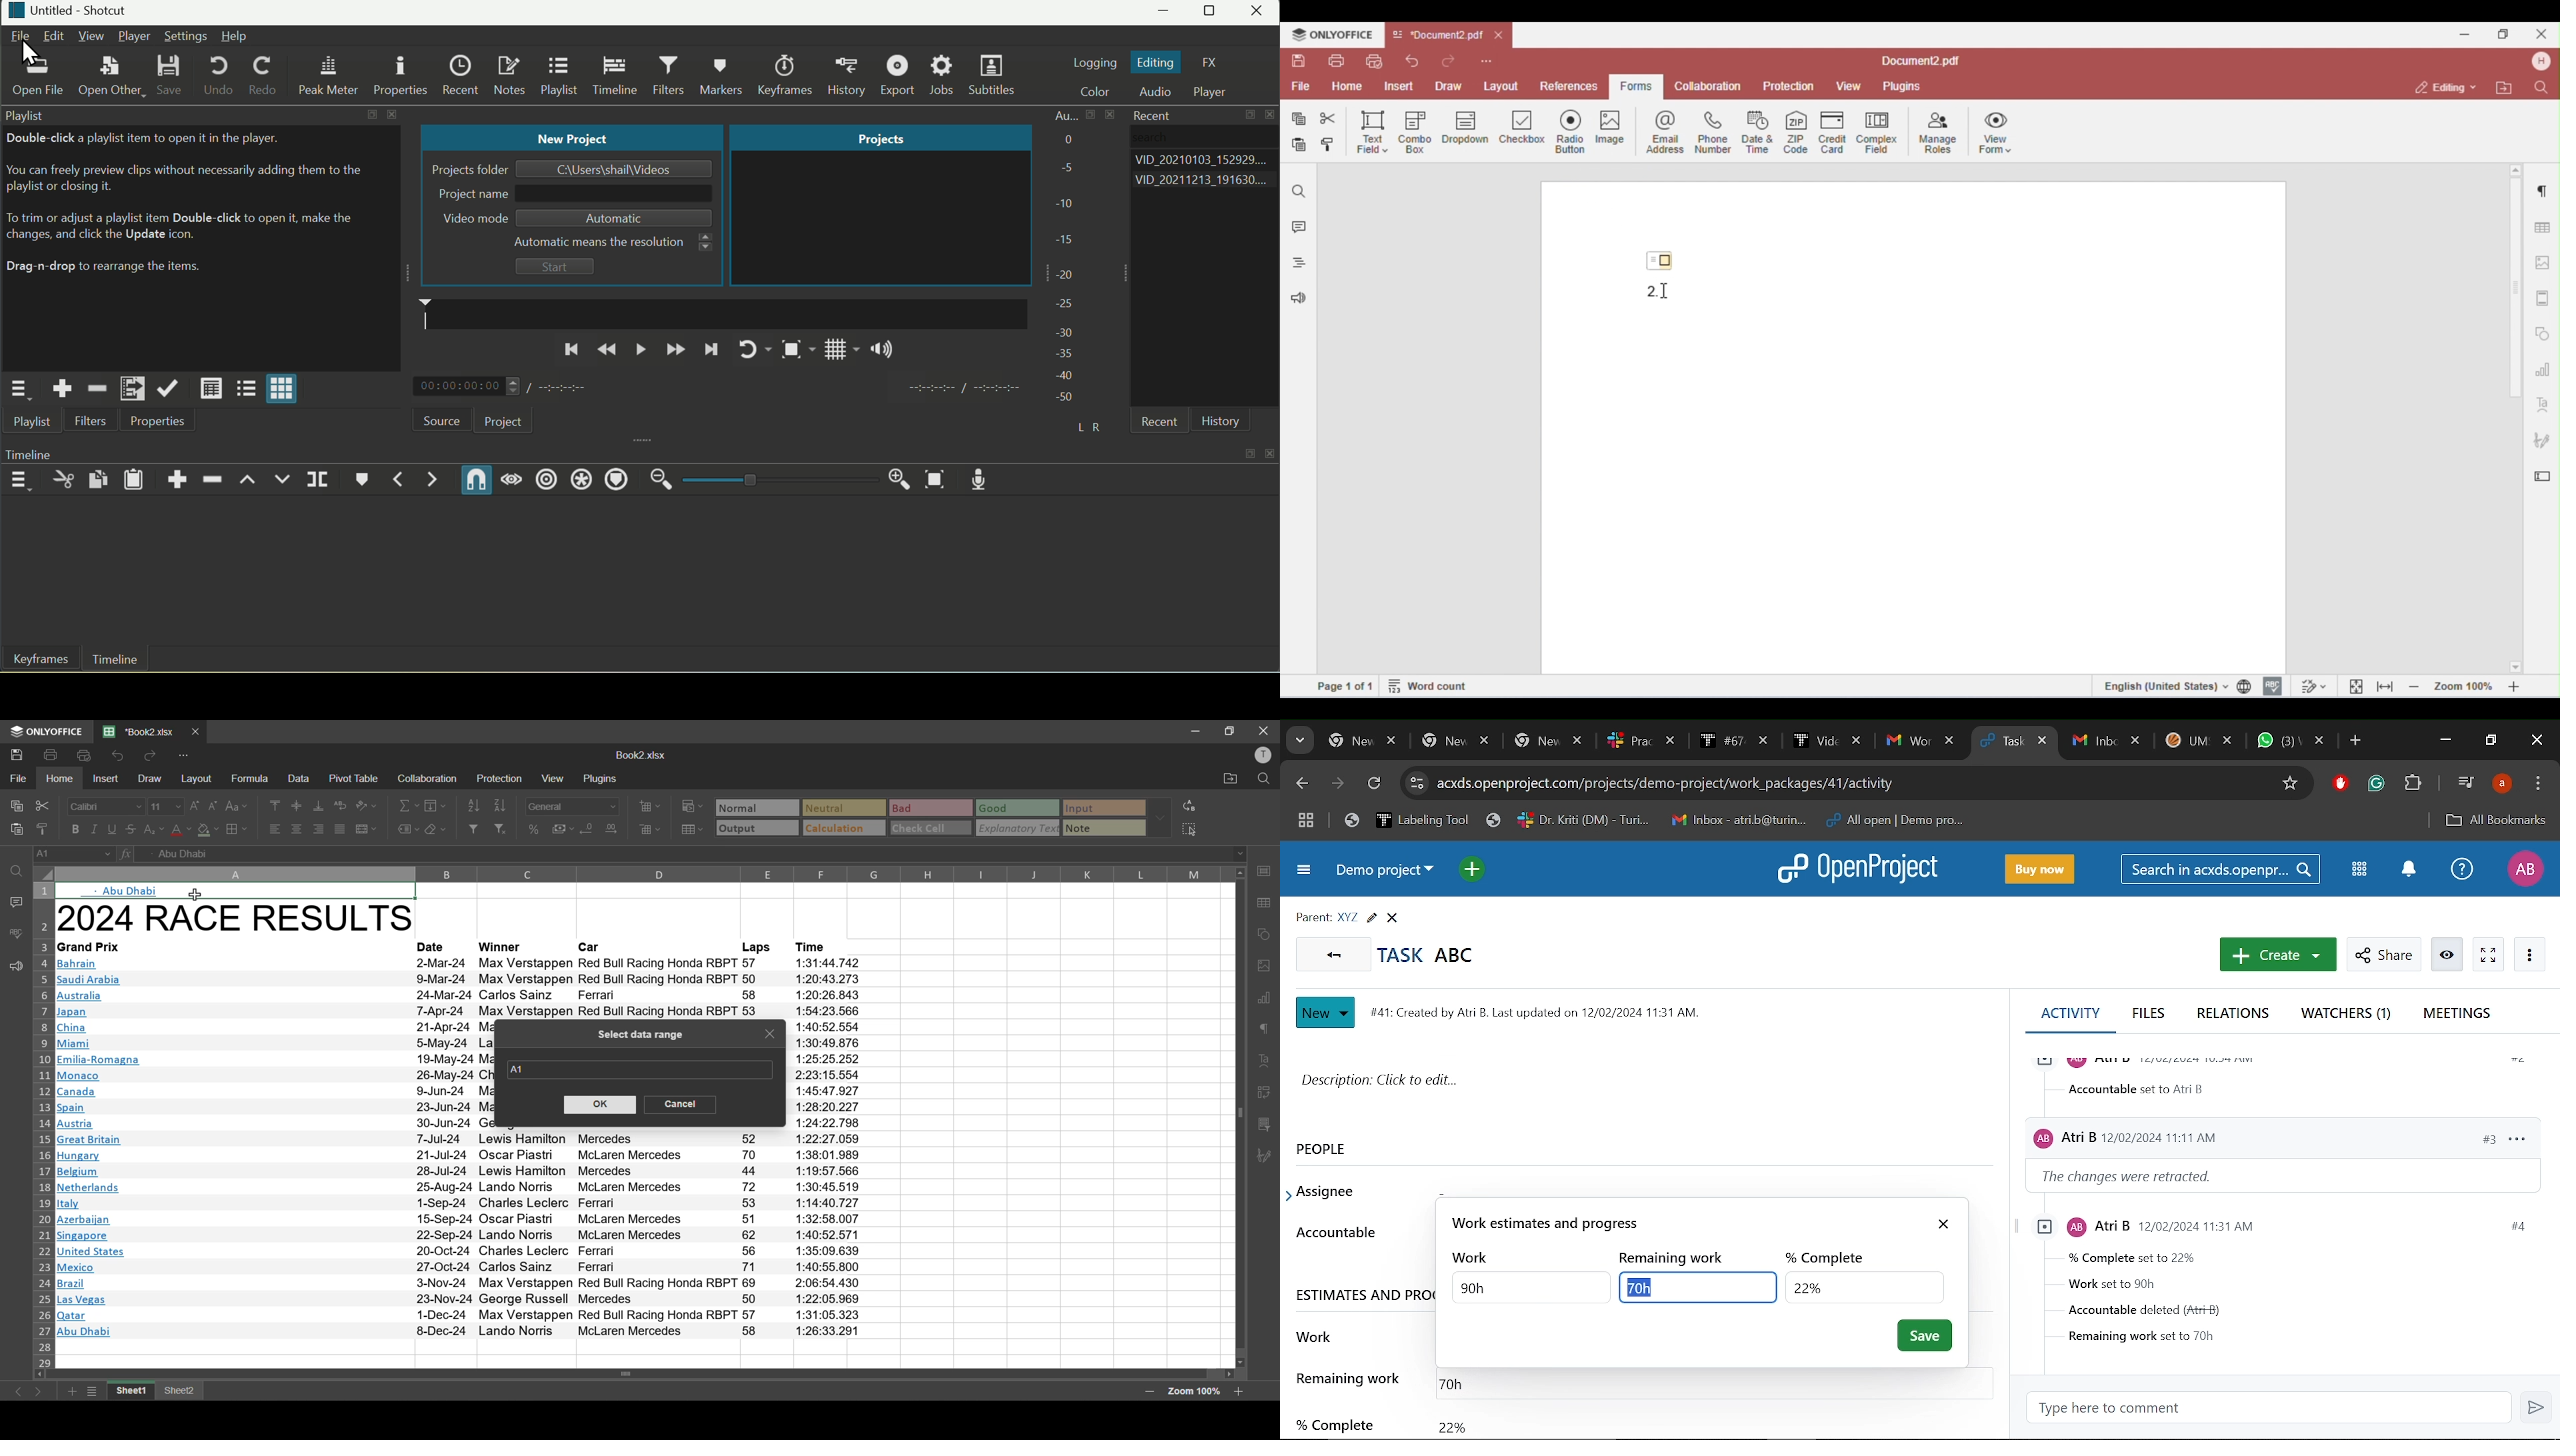 The width and height of the screenshot is (2576, 1456). What do you see at coordinates (1191, 731) in the screenshot?
I see `minimize` at bounding box center [1191, 731].